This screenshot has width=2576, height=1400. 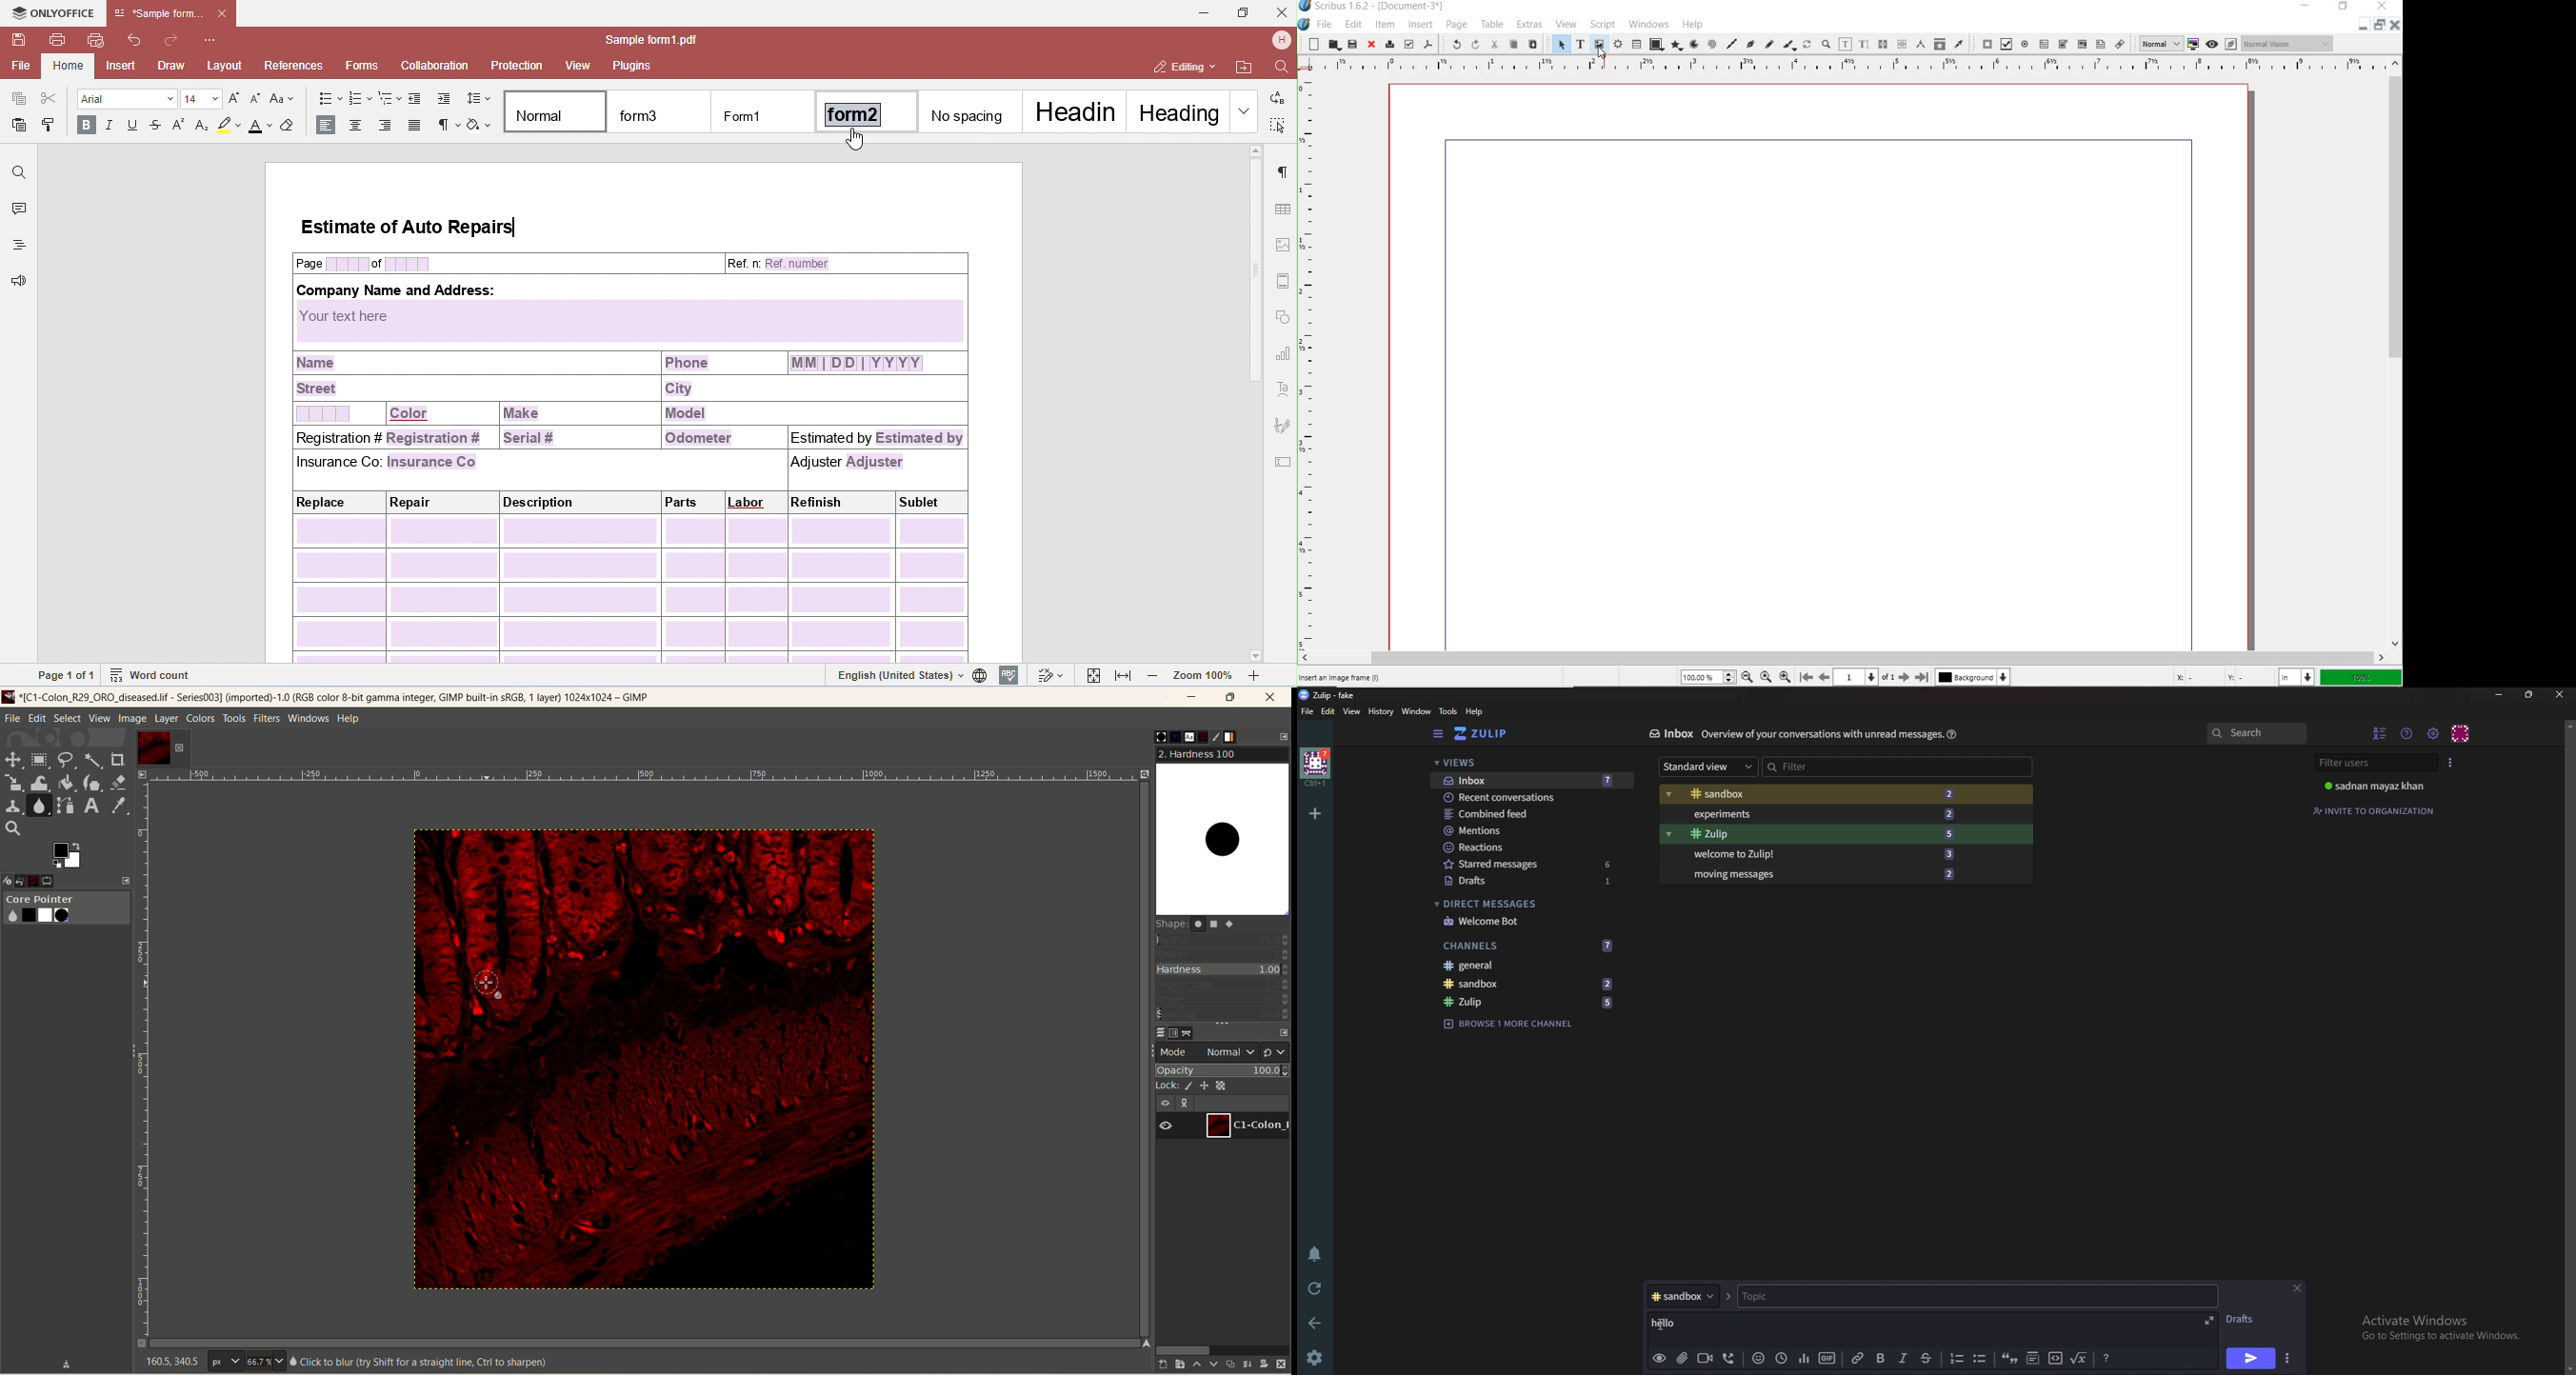 What do you see at coordinates (2461, 733) in the screenshot?
I see `Personal menu` at bounding box center [2461, 733].